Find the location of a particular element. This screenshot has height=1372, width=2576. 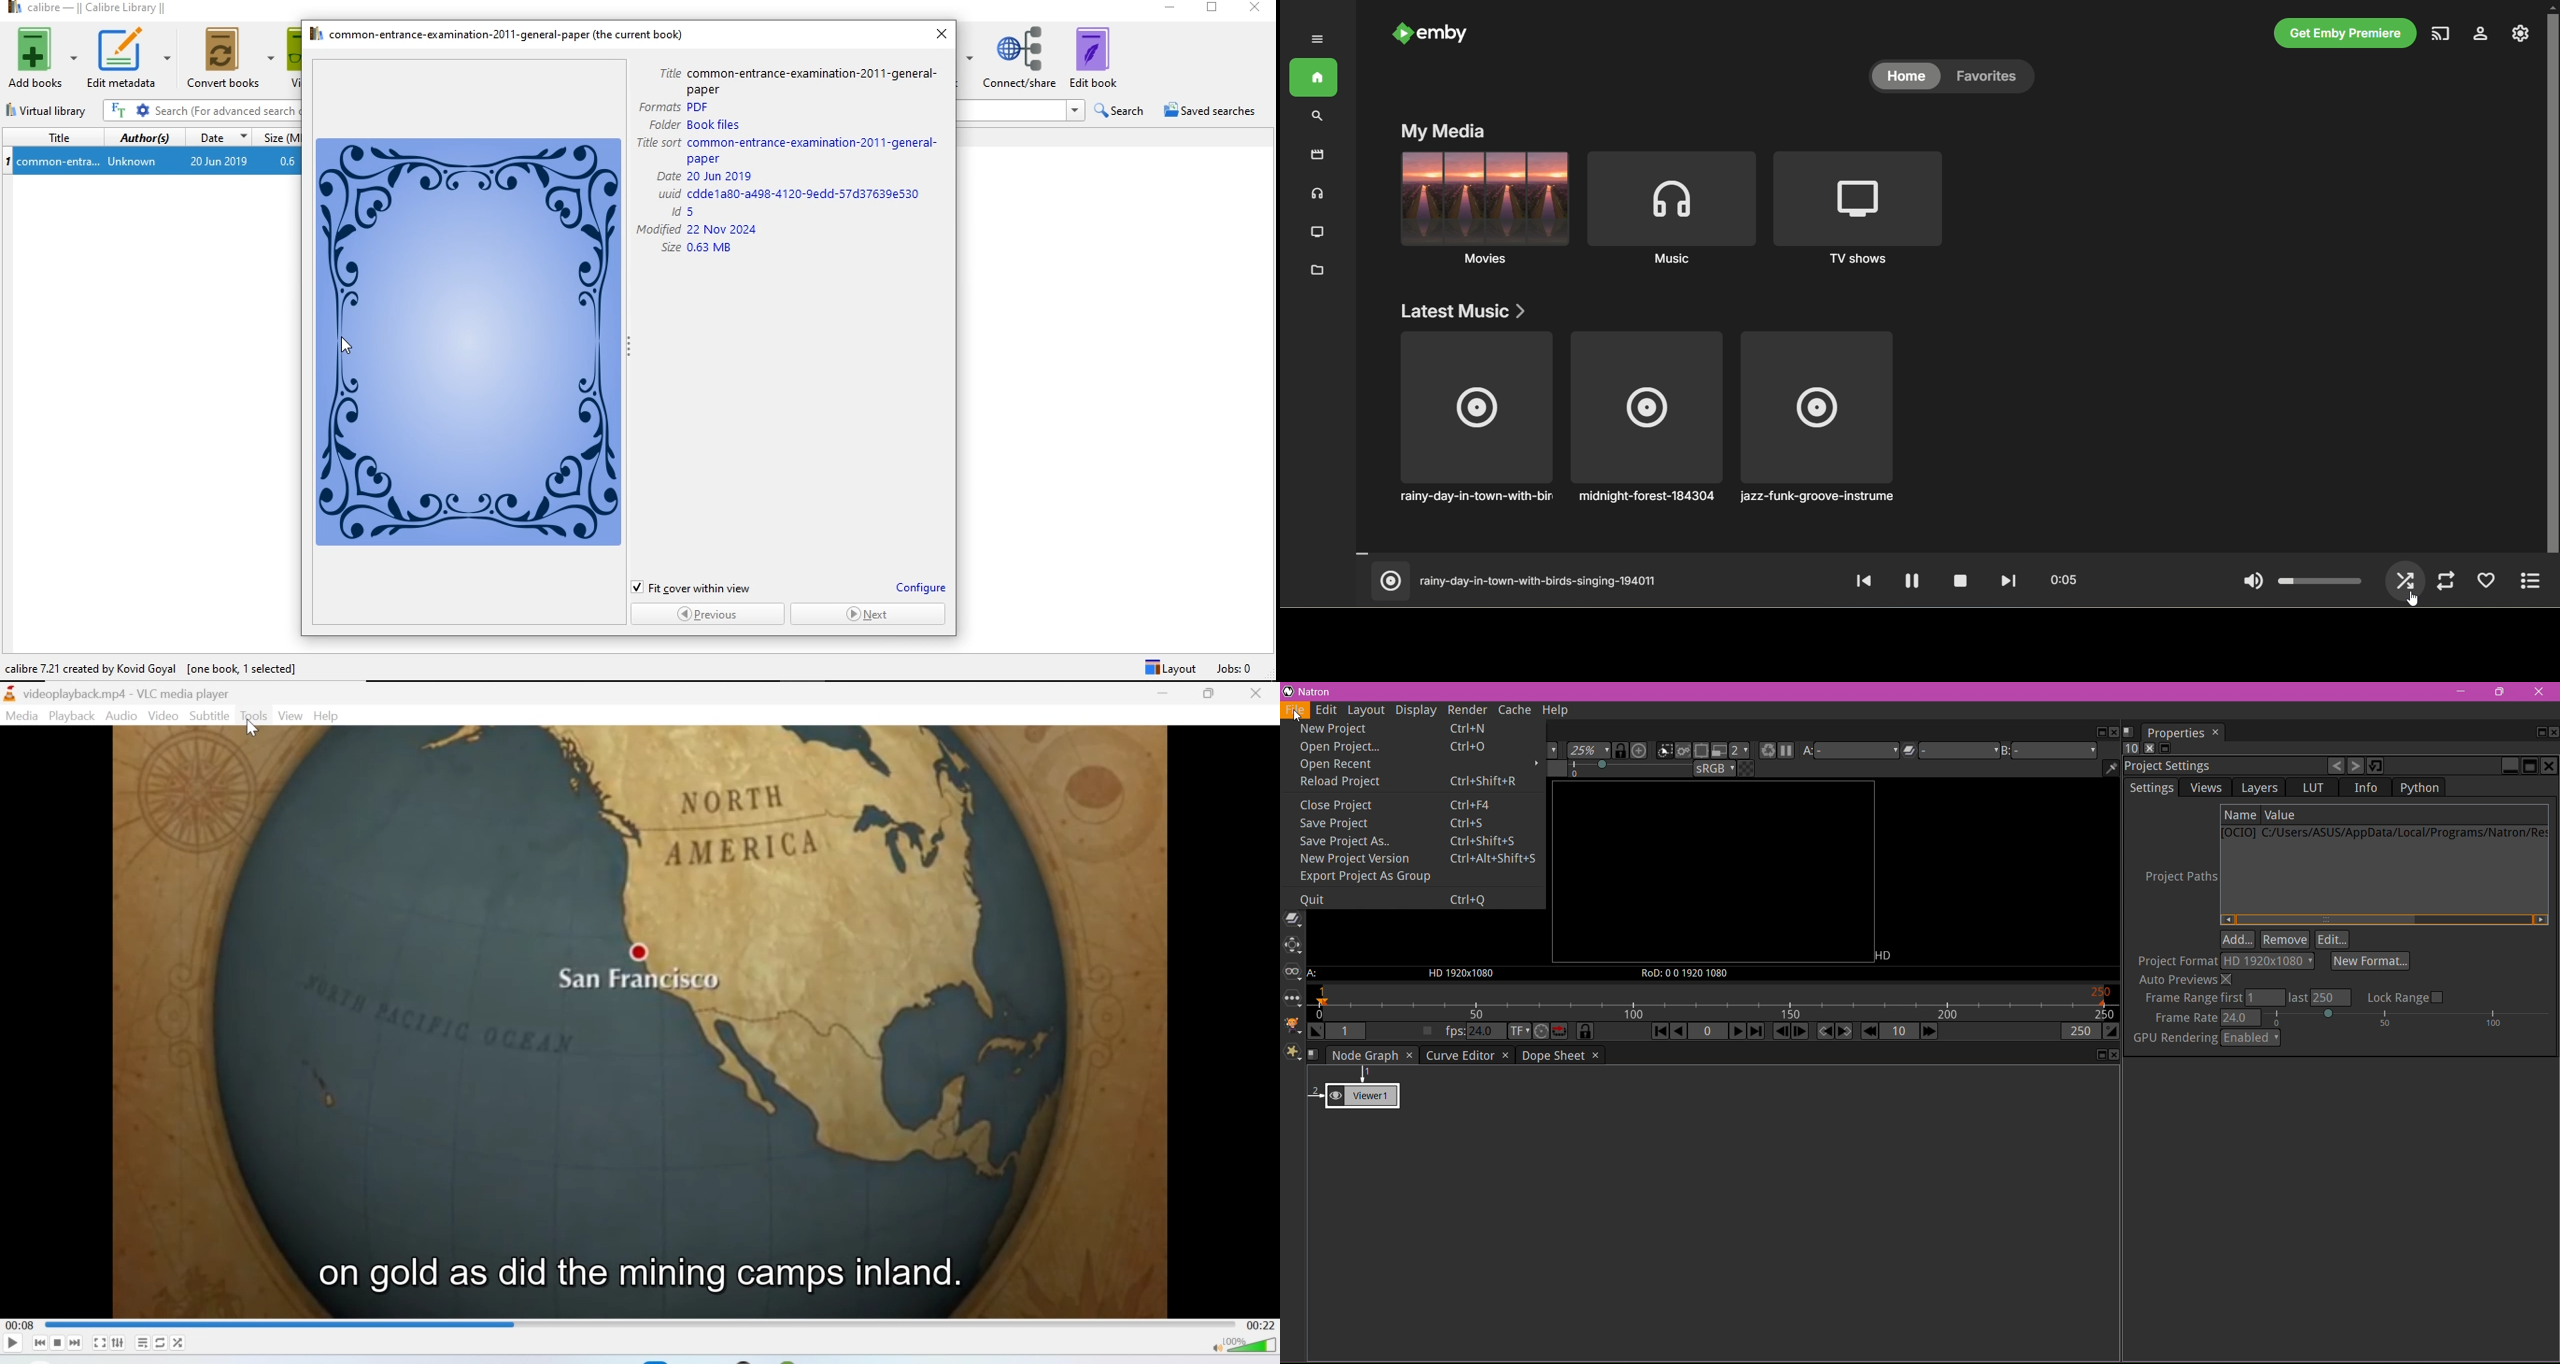

author(s) is located at coordinates (145, 139).